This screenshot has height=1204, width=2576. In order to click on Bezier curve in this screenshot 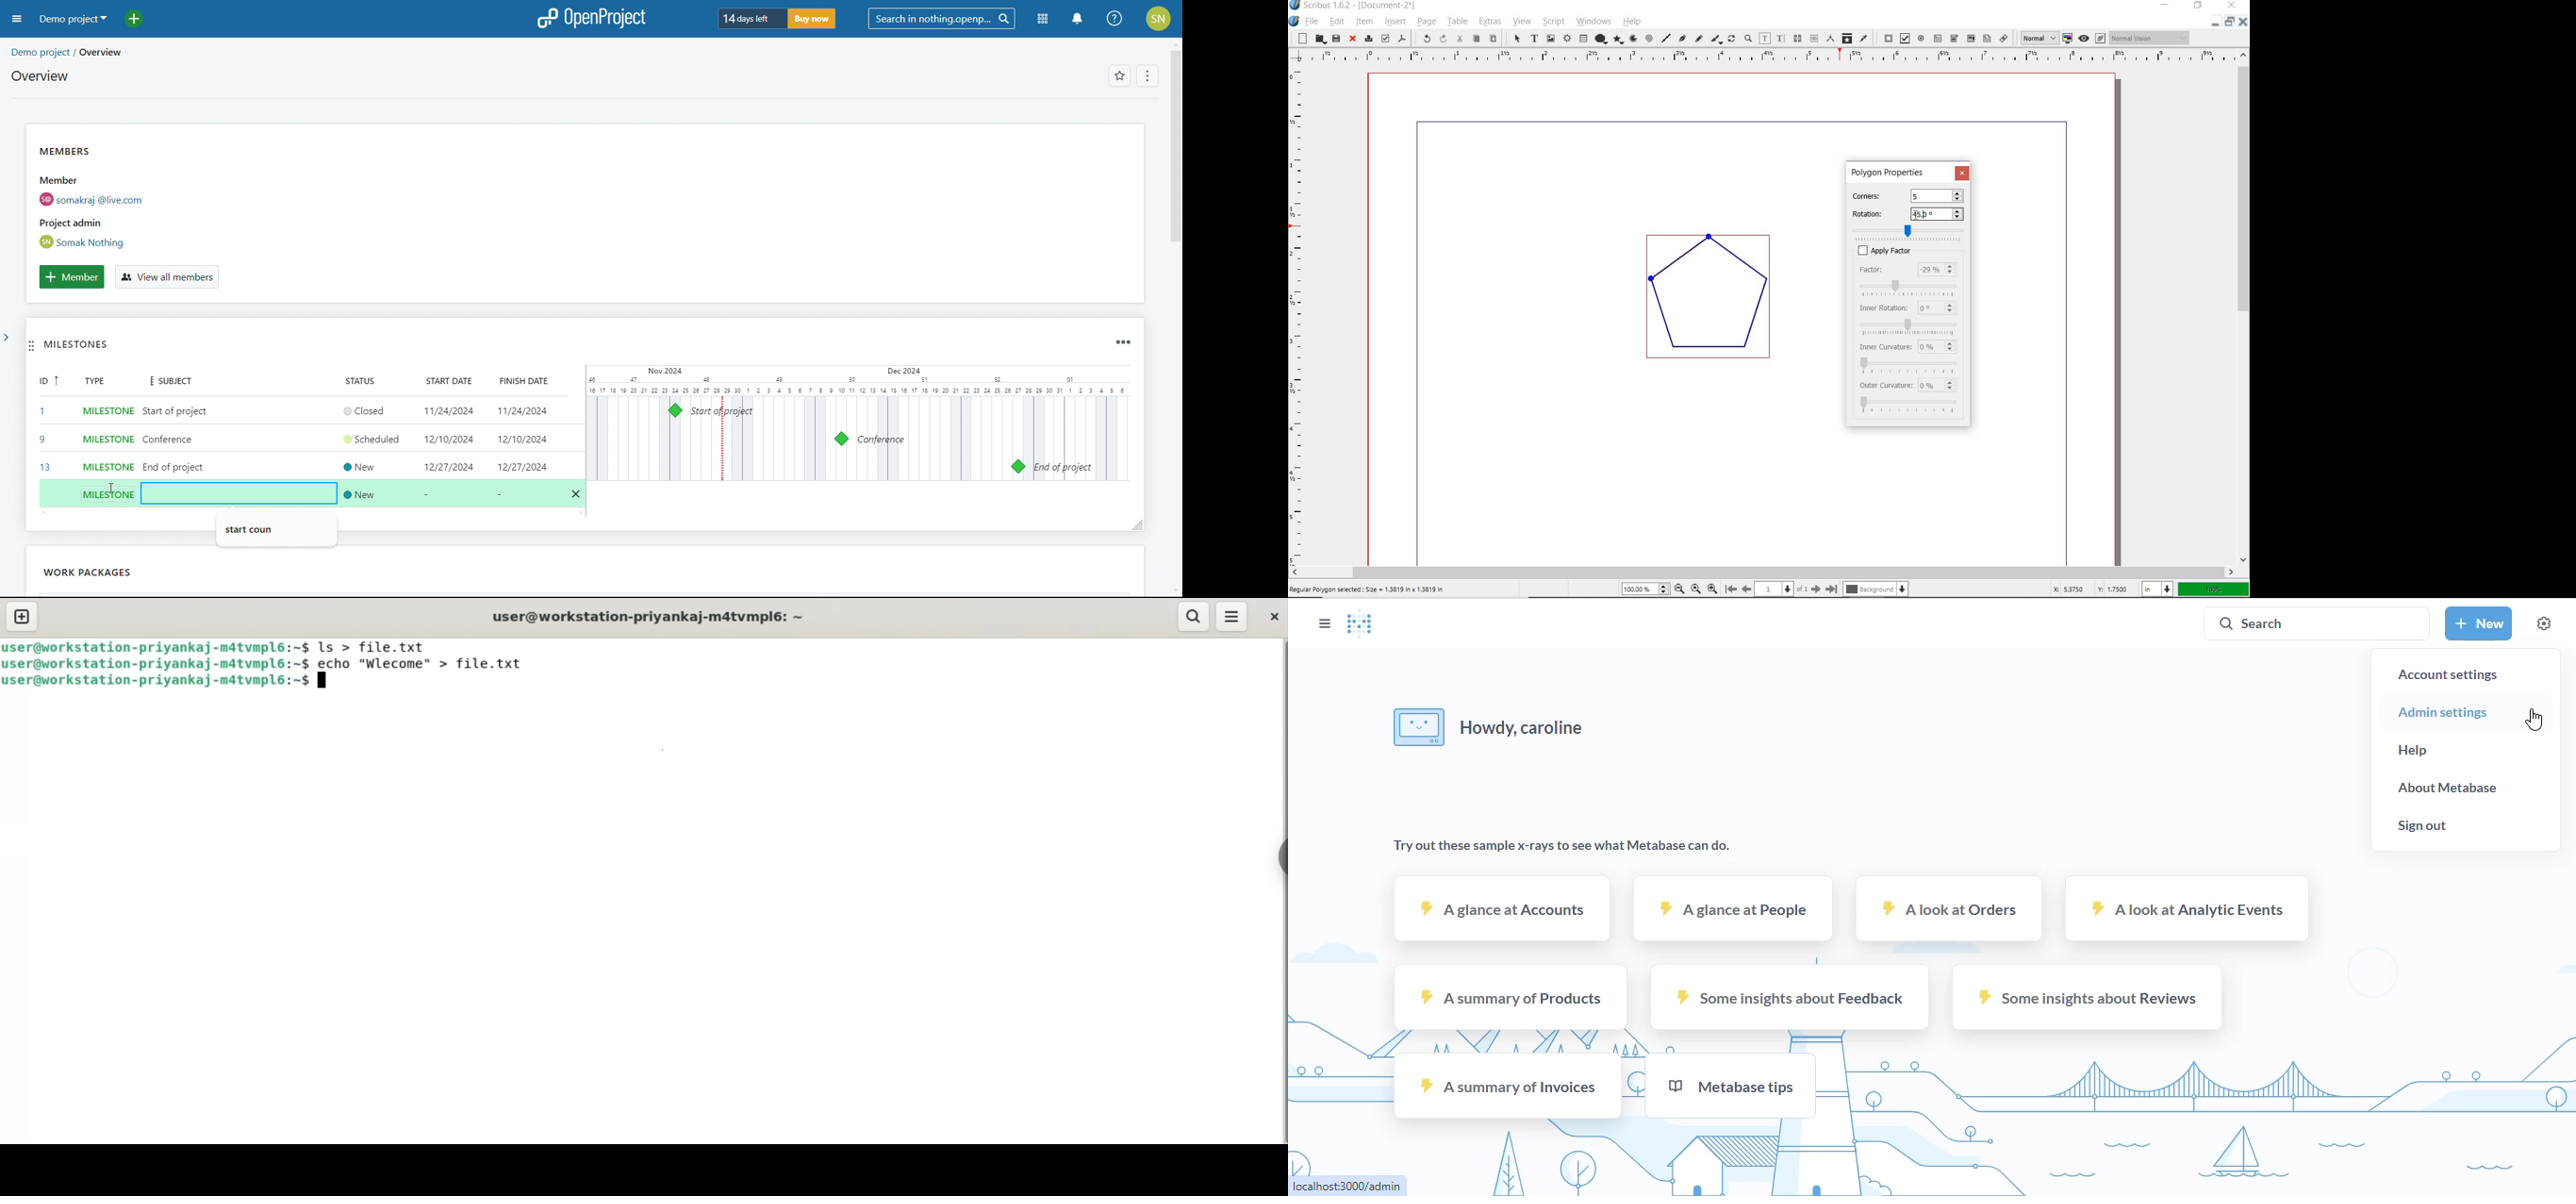, I will do `click(1681, 38)`.